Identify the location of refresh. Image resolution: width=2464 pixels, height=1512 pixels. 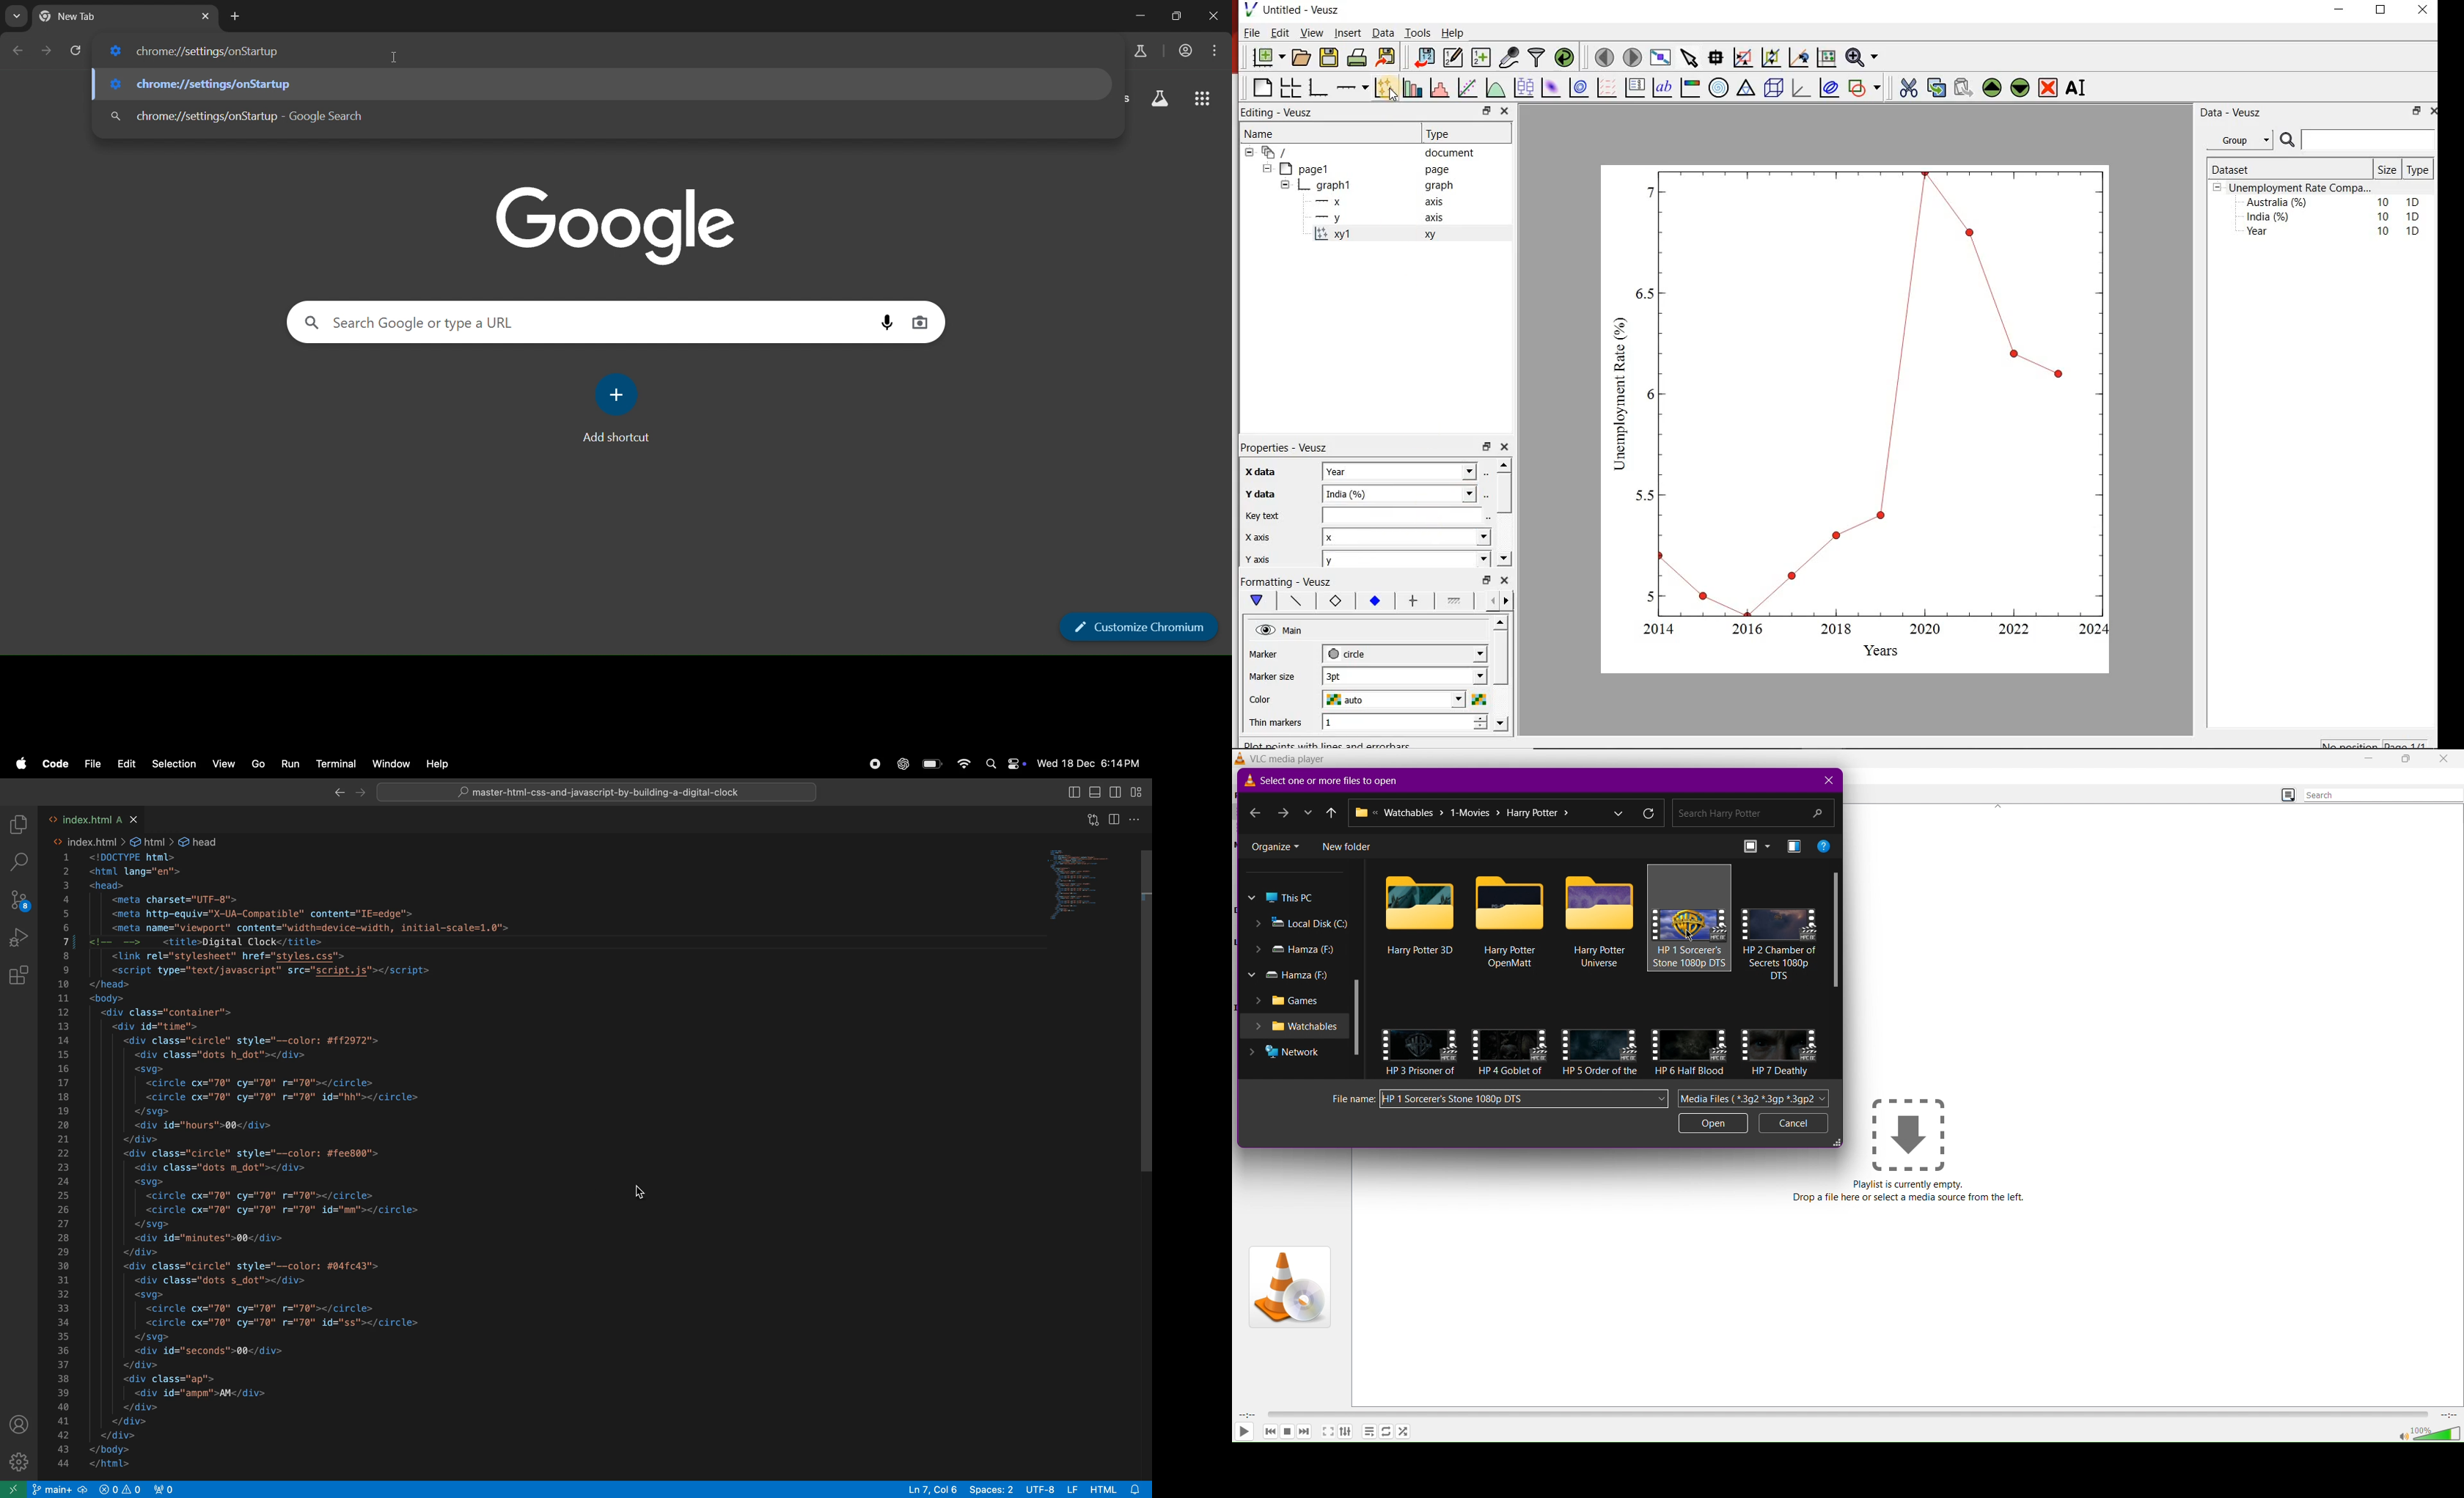
(1650, 815).